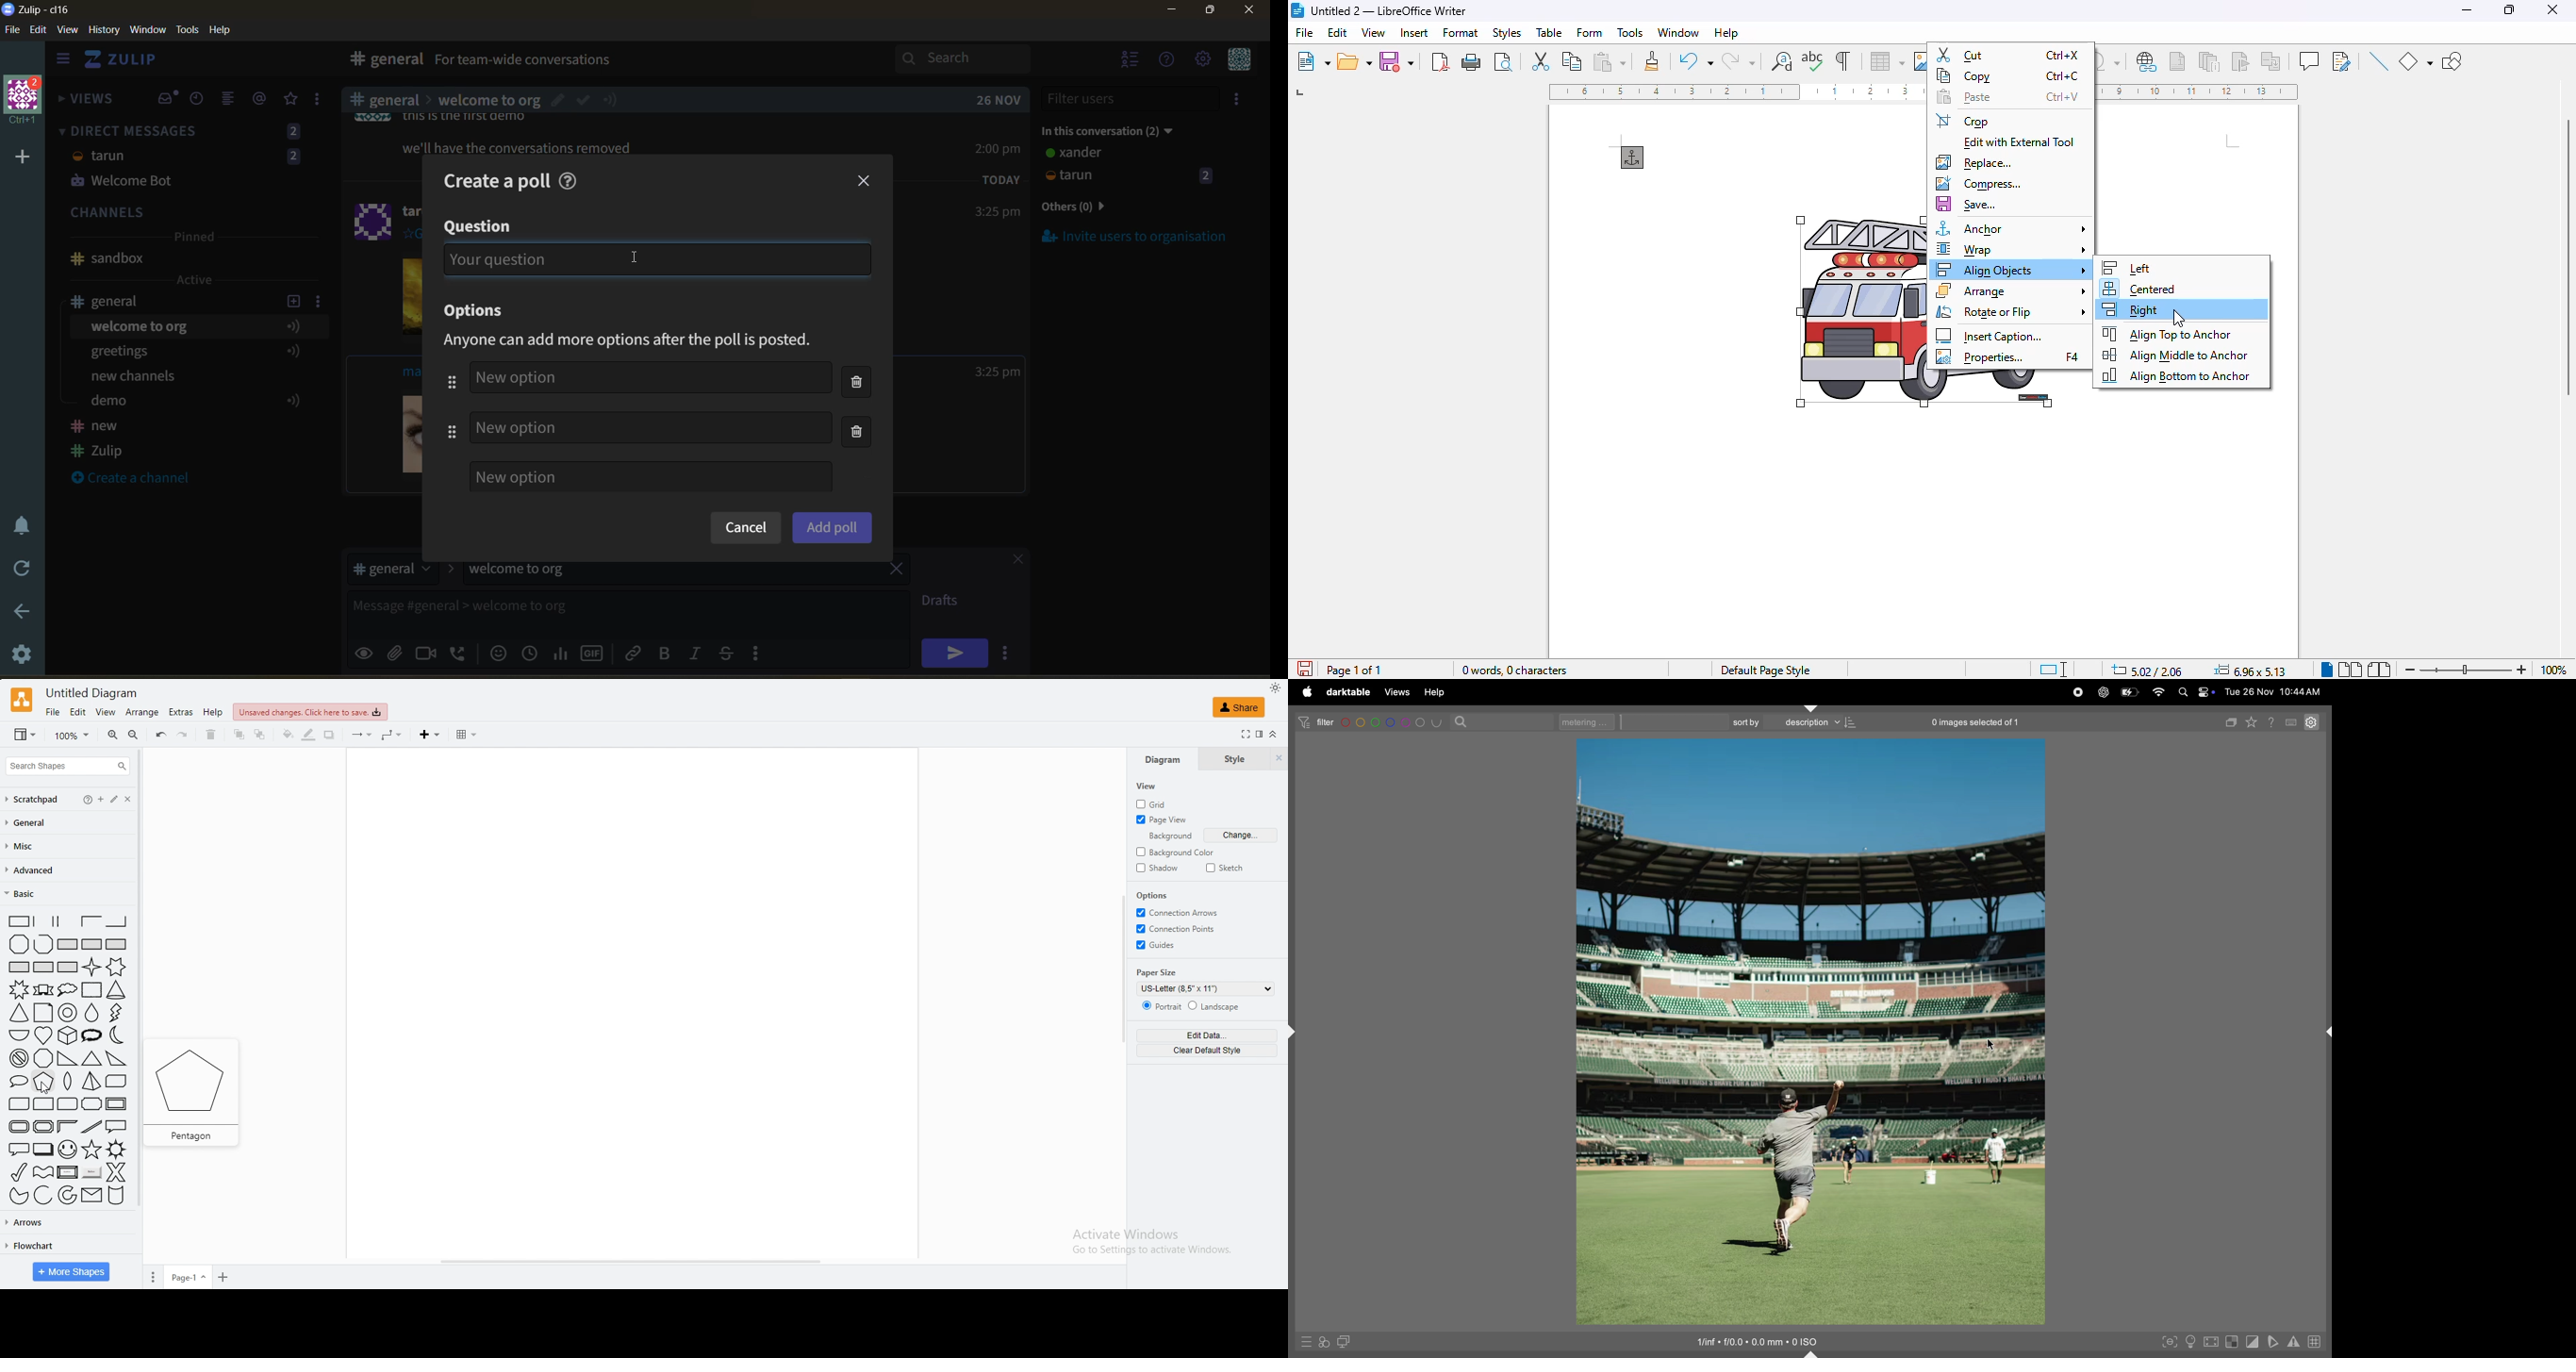  Describe the element at coordinates (2326, 1031) in the screenshot. I see `shift+ctrl+r` at that location.